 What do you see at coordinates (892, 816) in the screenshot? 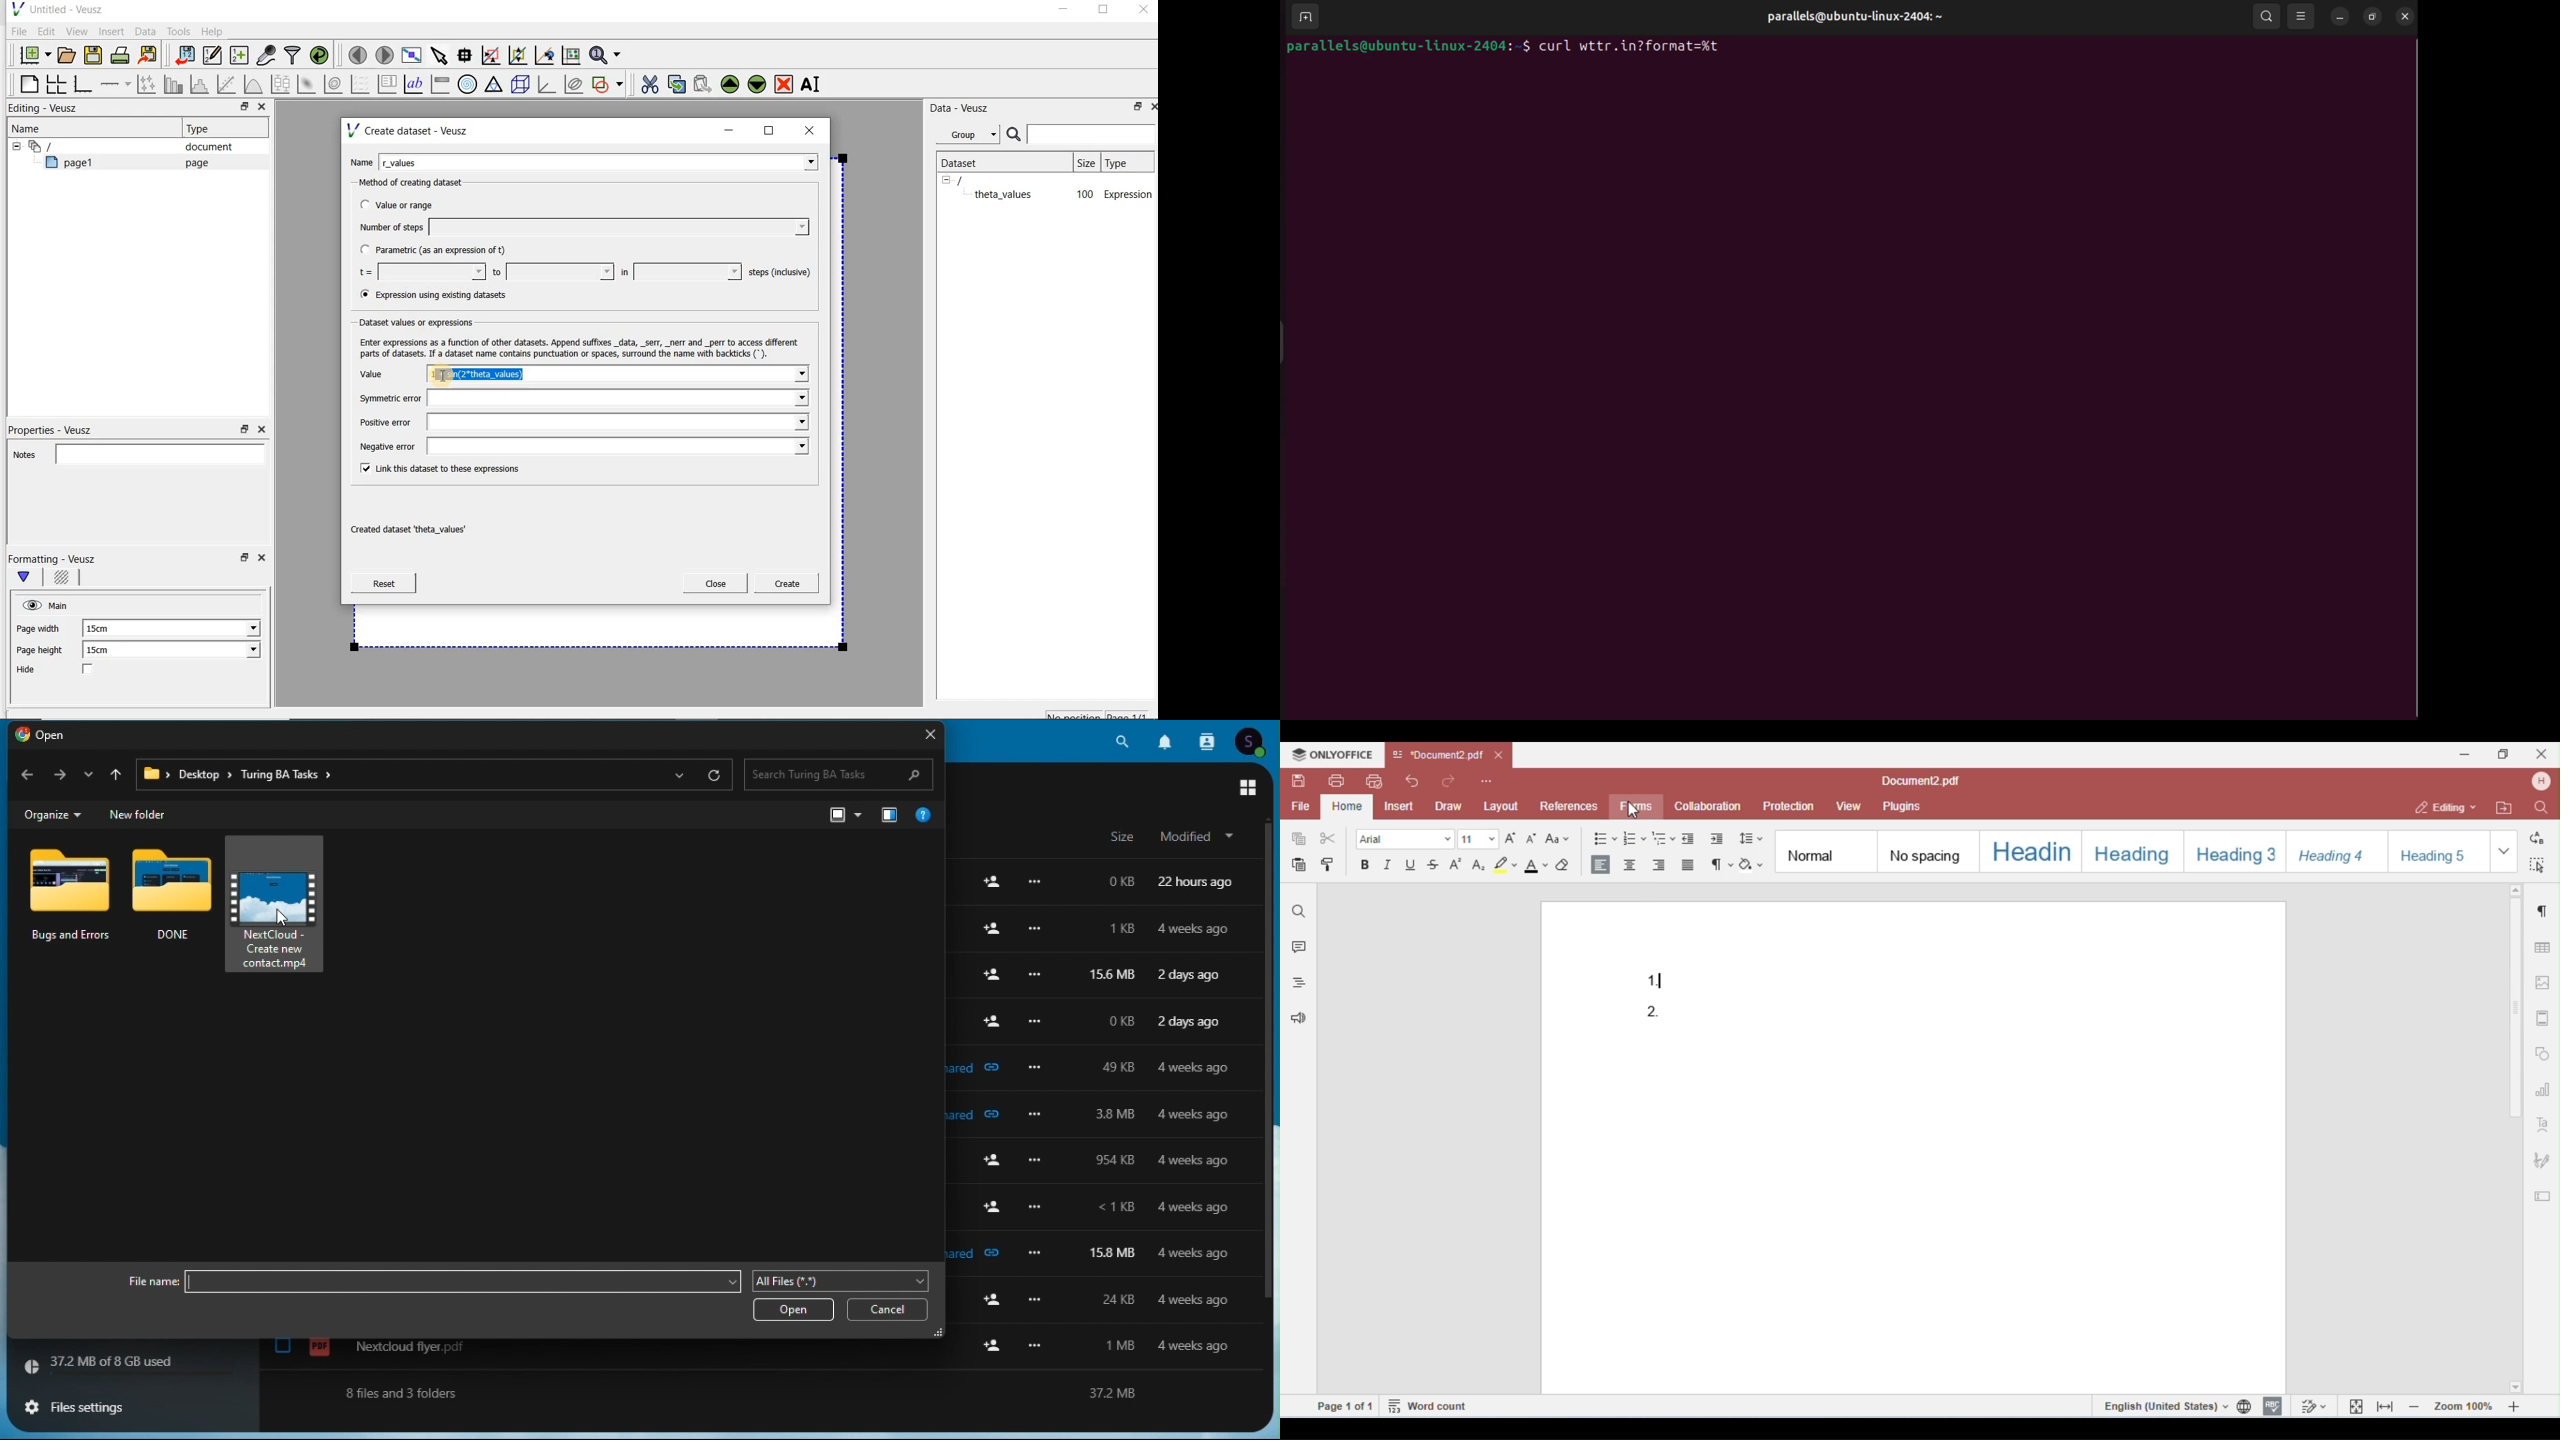
I see `navigation` at bounding box center [892, 816].